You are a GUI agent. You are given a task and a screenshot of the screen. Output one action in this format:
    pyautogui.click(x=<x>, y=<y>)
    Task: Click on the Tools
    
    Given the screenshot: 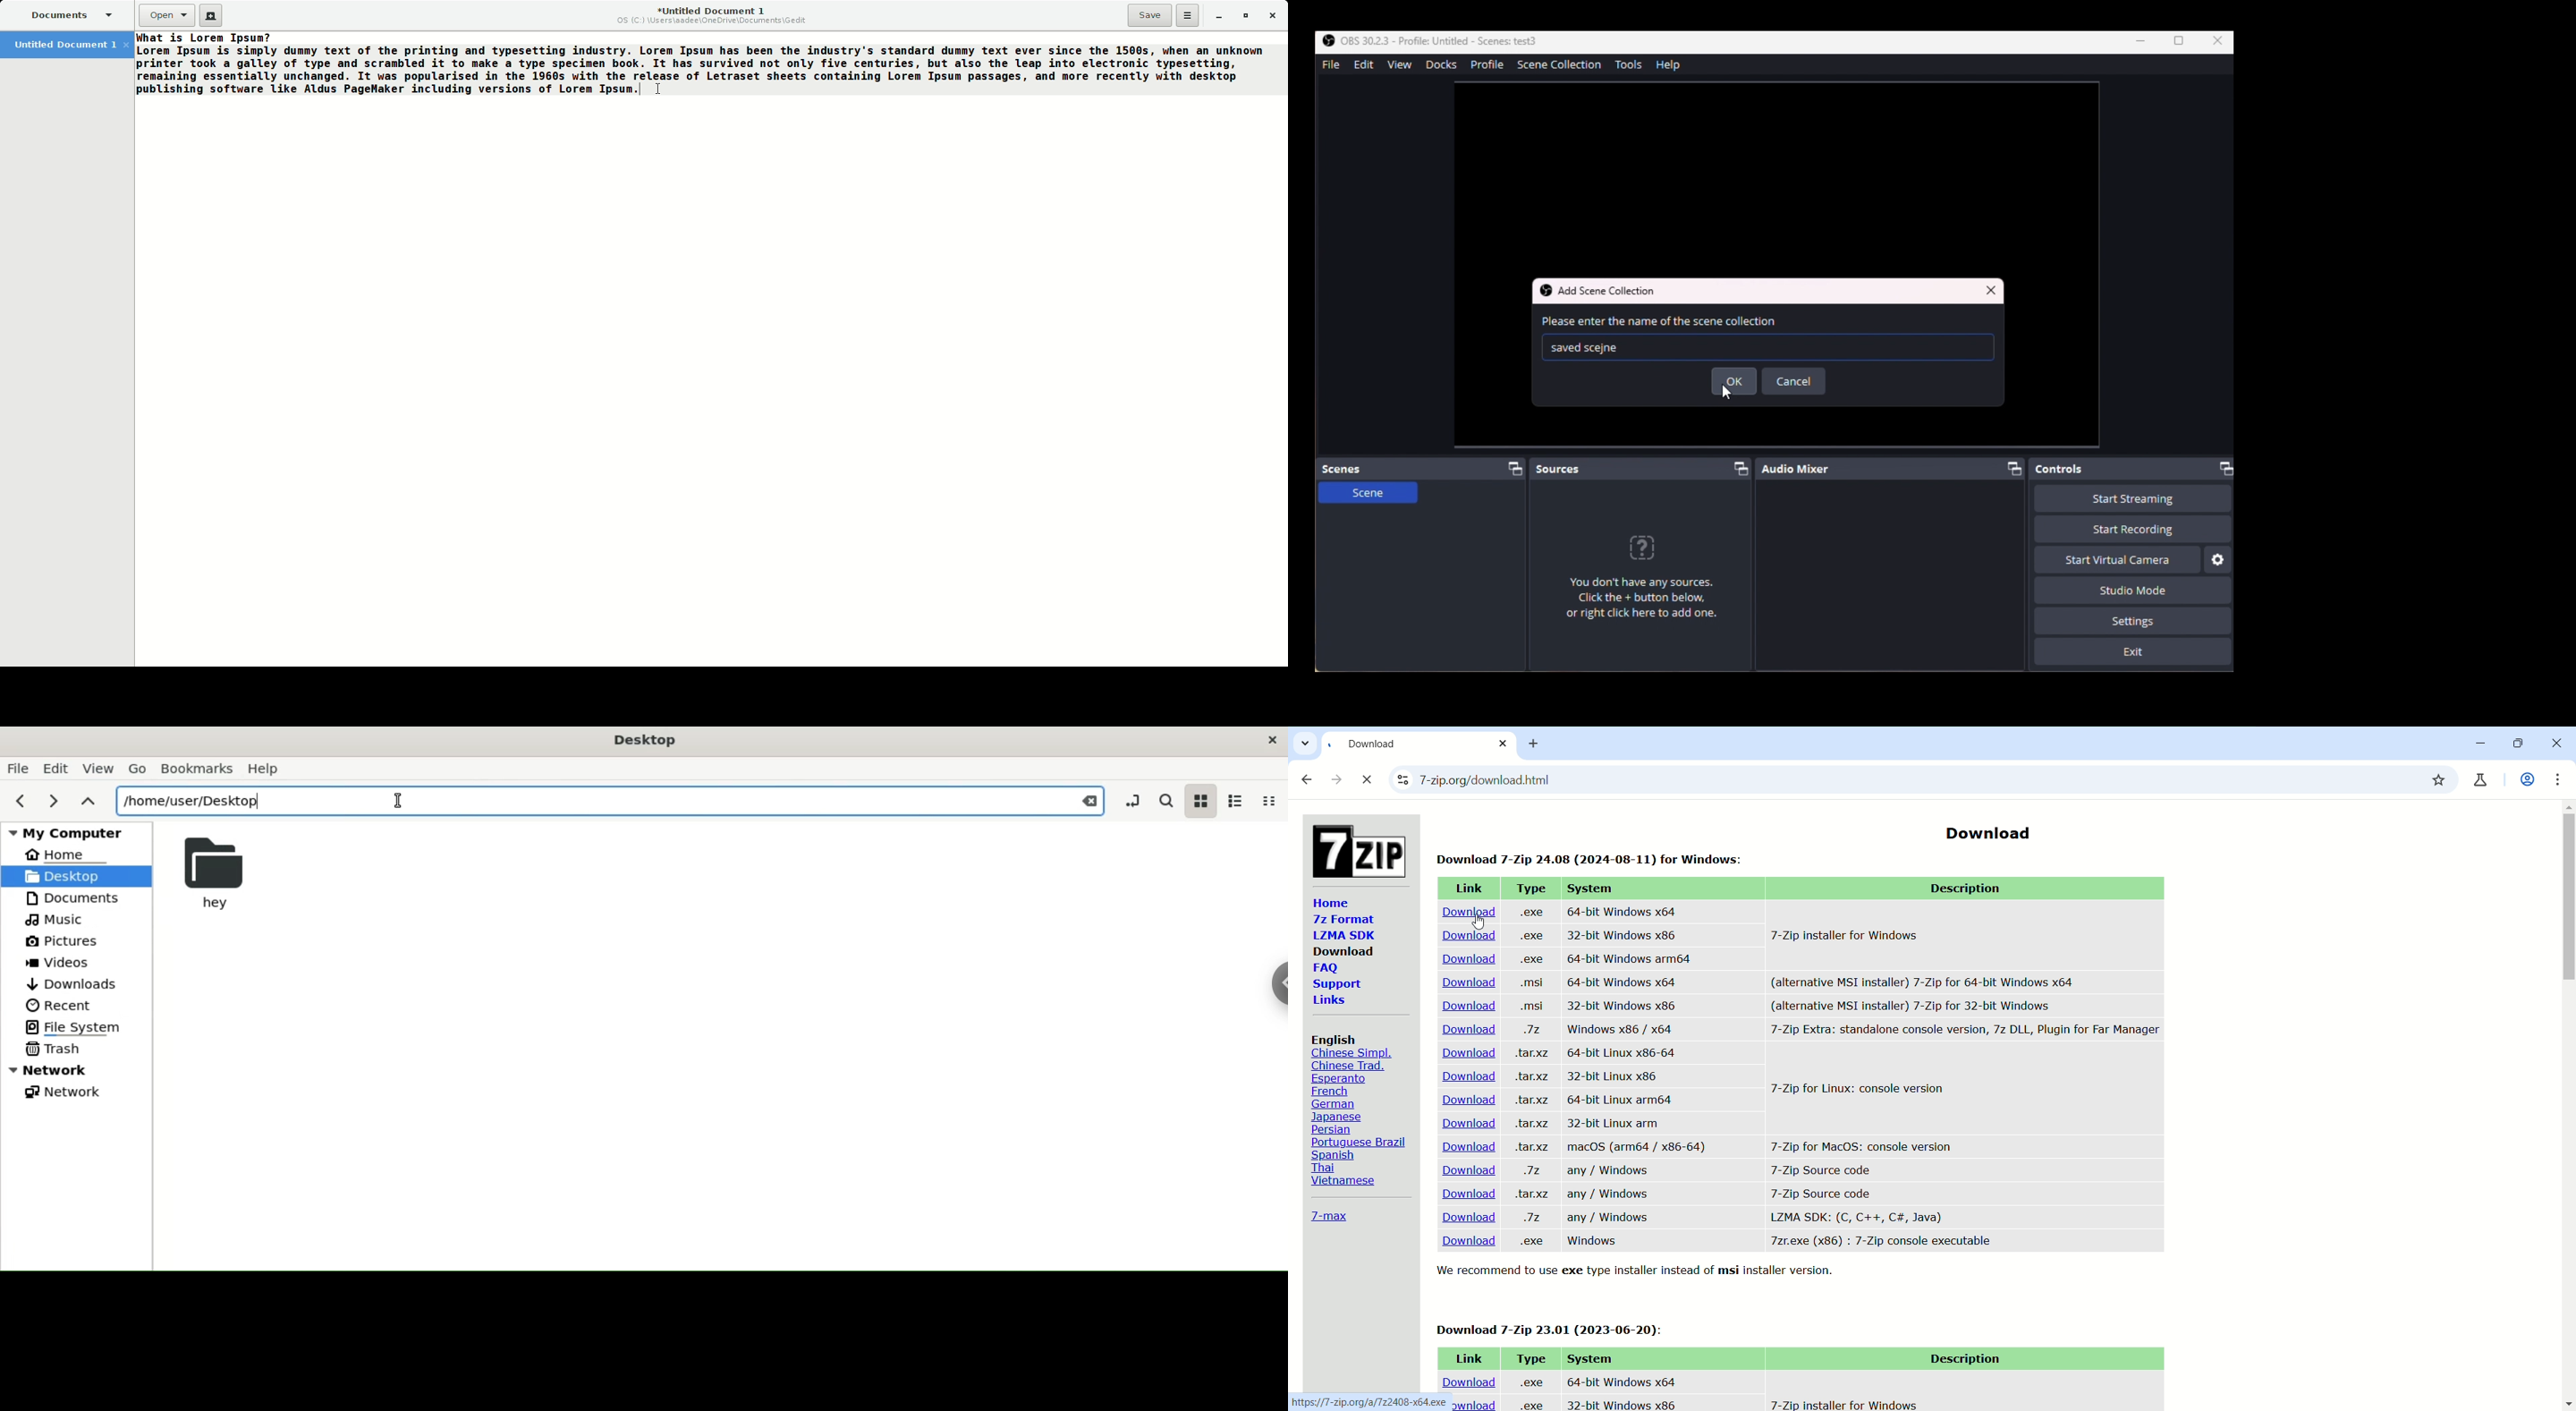 What is the action you would take?
    pyautogui.click(x=1632, y=65)
    